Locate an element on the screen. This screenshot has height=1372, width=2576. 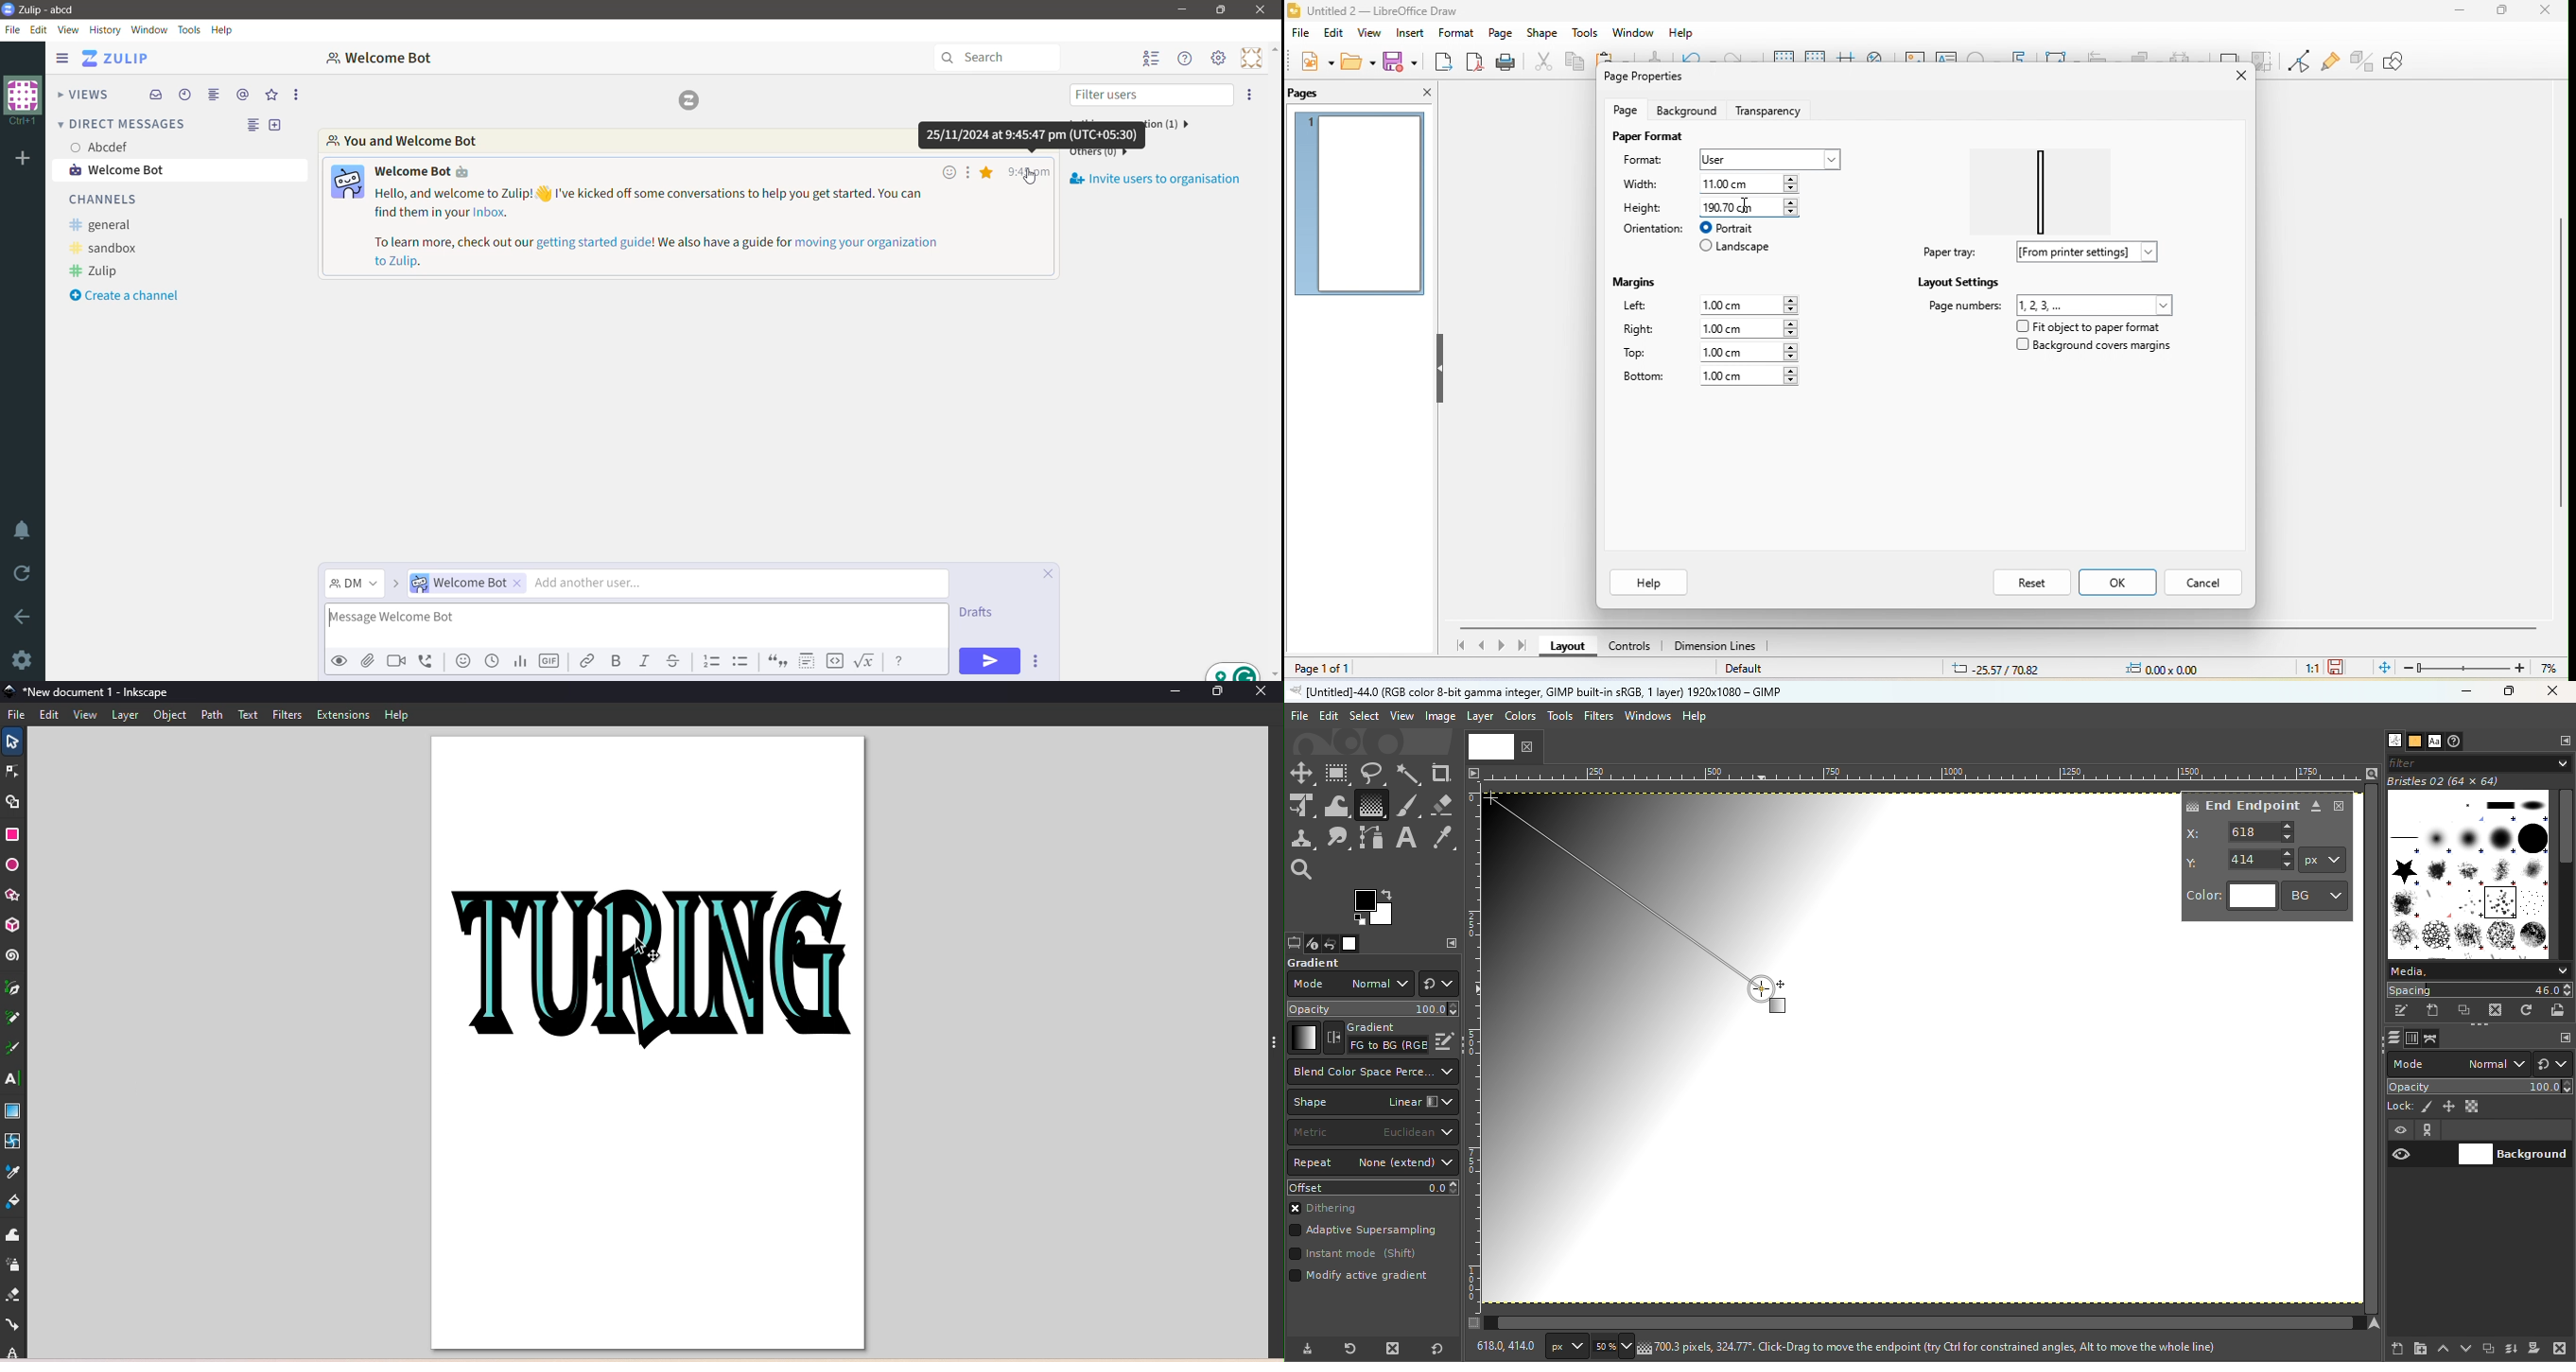
Mesh tool is located at coordinates (15, 1142).